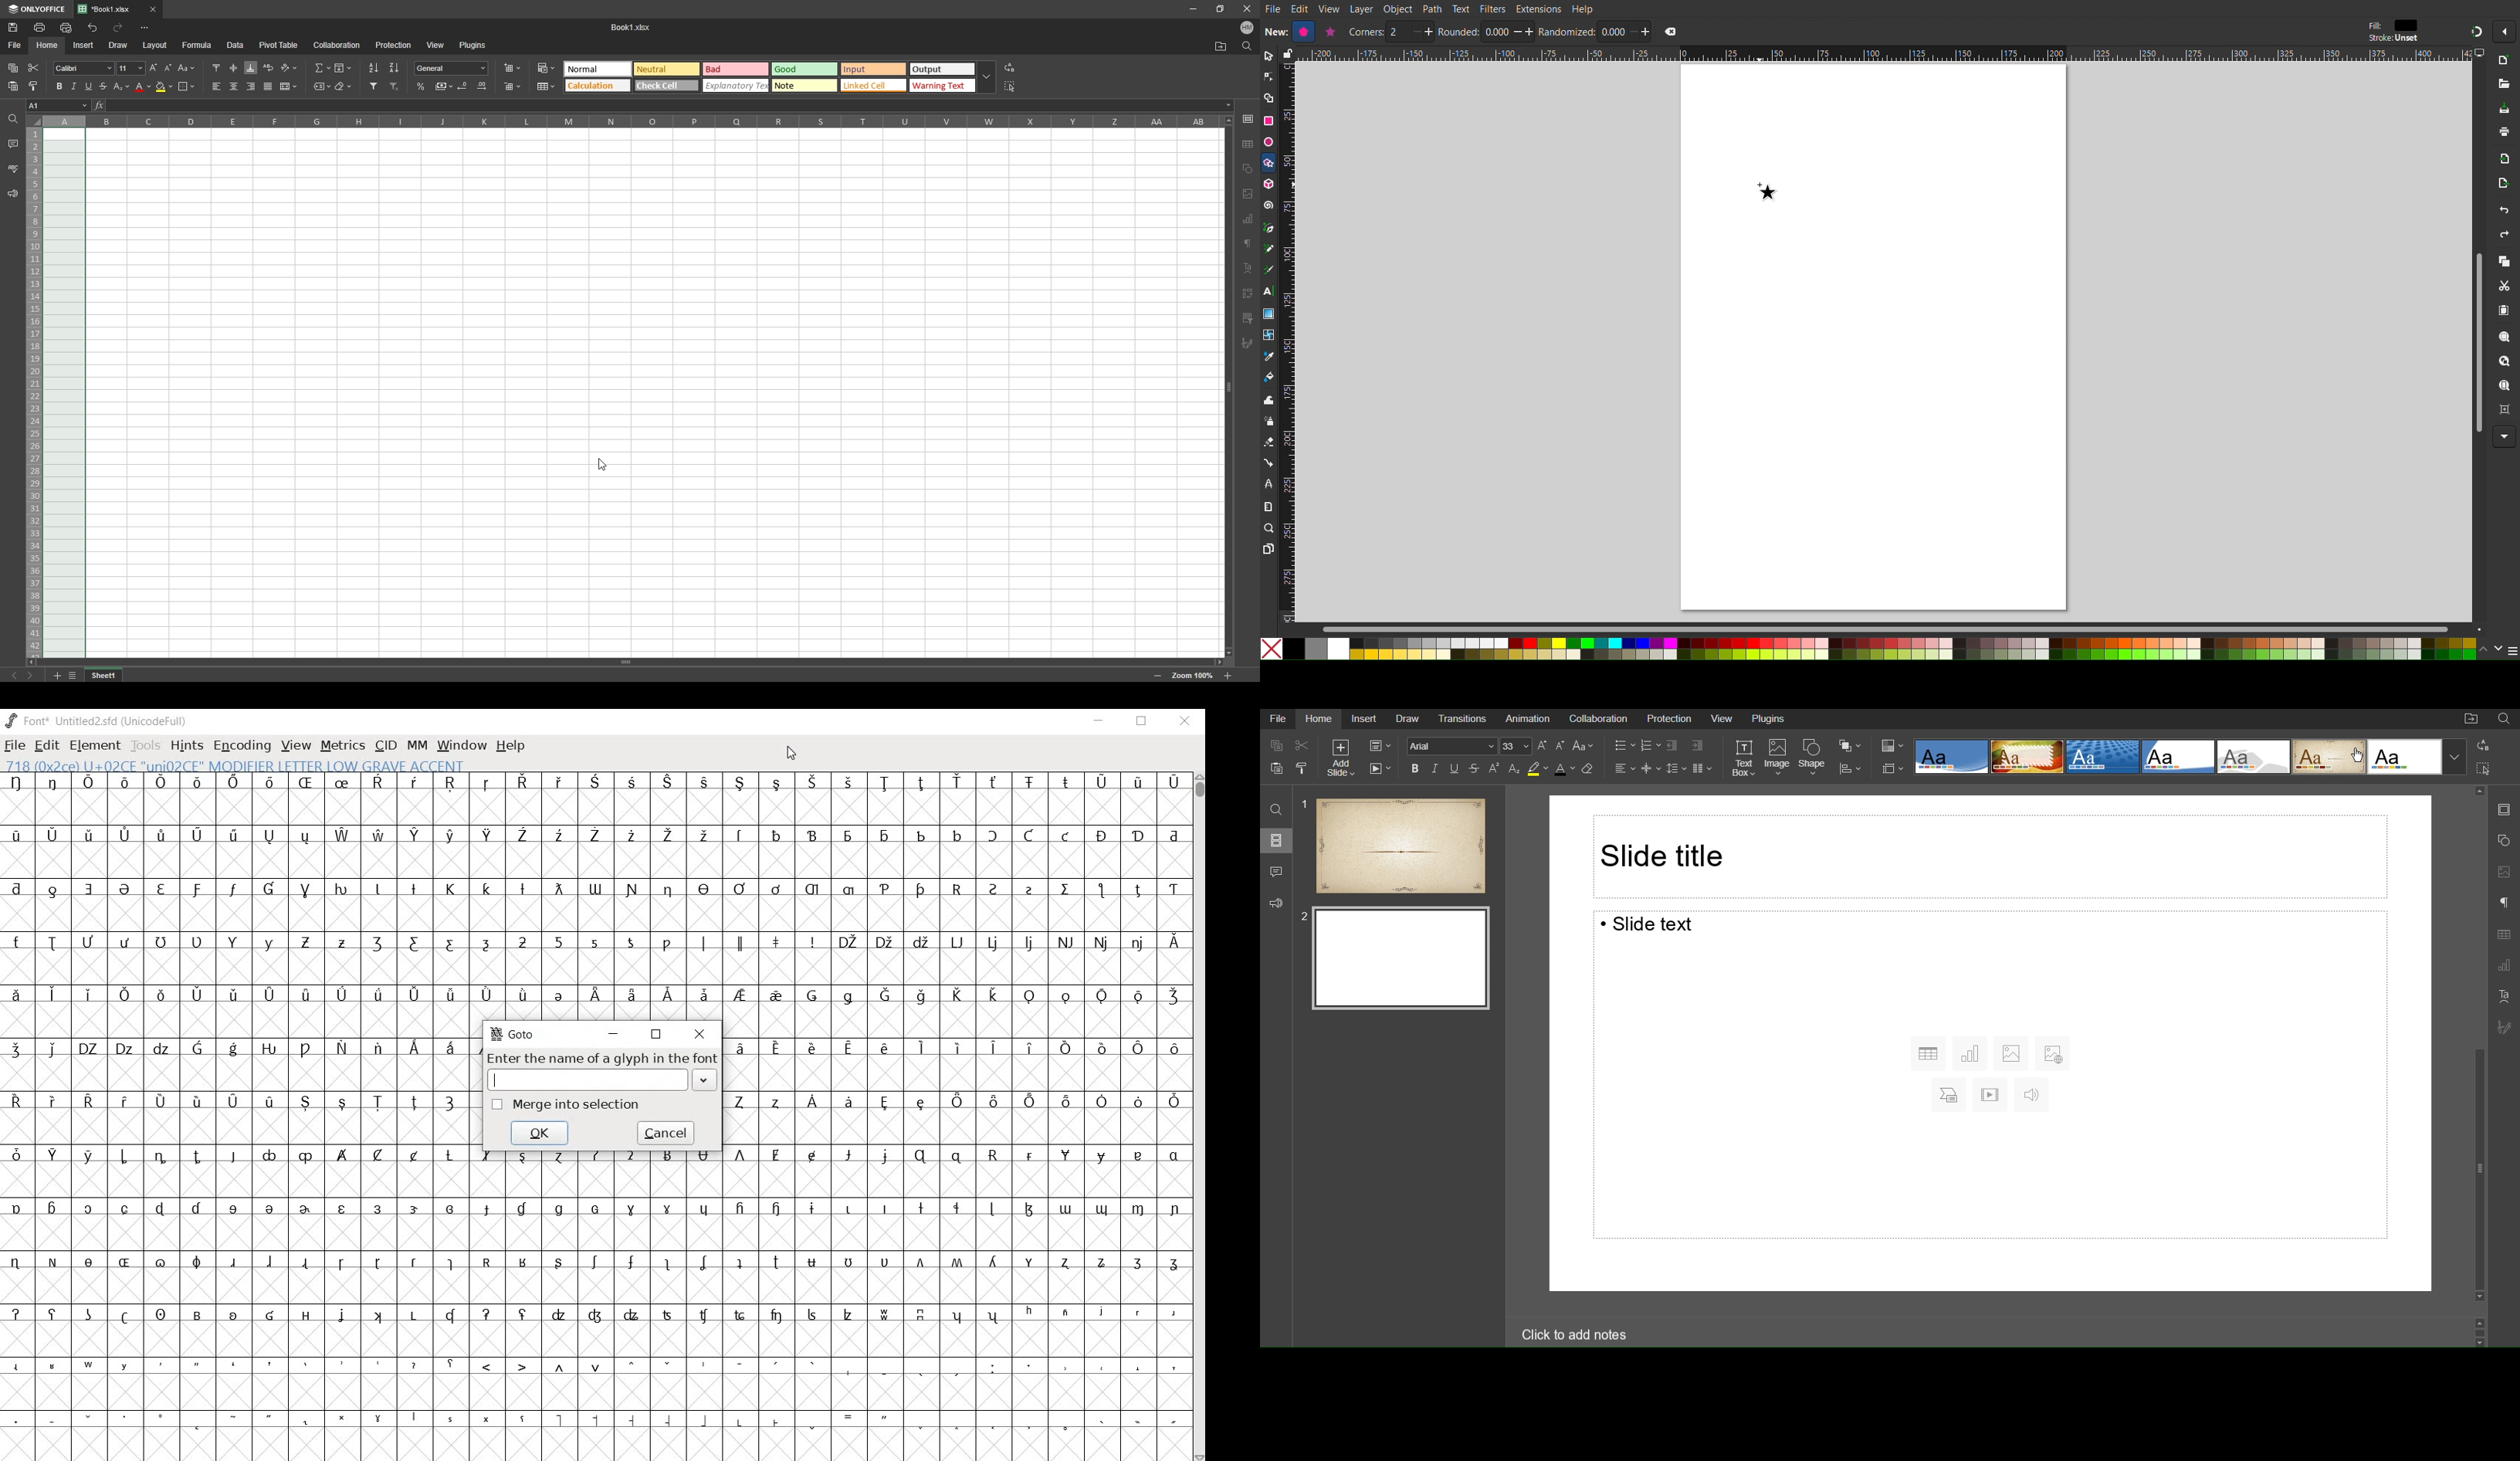  Describe the element at coordinates (1640, 31) in the screenshot. I see `increase/decrease` at that location.